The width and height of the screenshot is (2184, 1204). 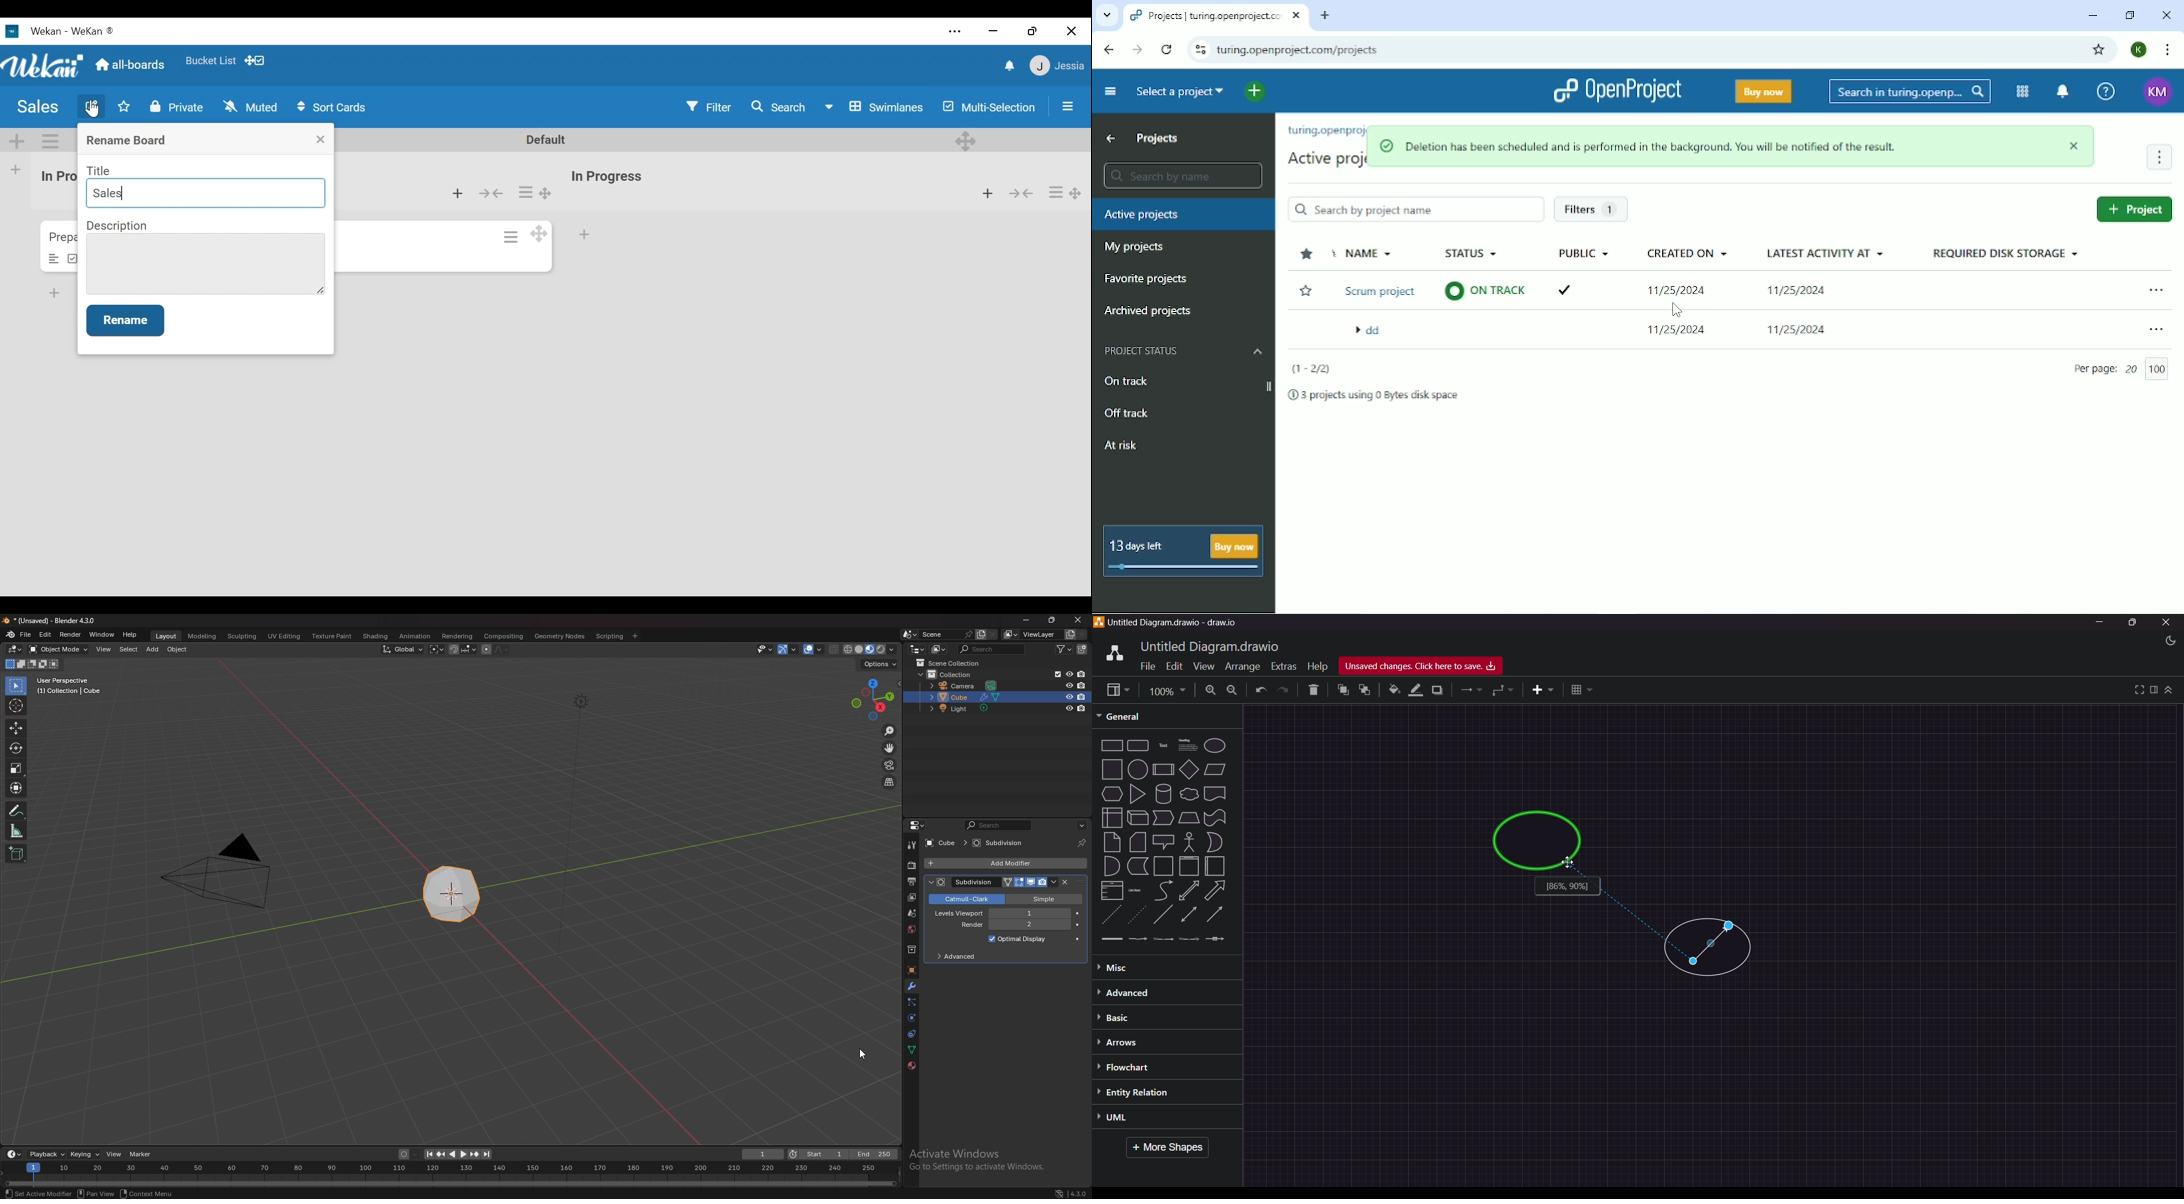 I want to click on Muted, so click(x=251, y=107).